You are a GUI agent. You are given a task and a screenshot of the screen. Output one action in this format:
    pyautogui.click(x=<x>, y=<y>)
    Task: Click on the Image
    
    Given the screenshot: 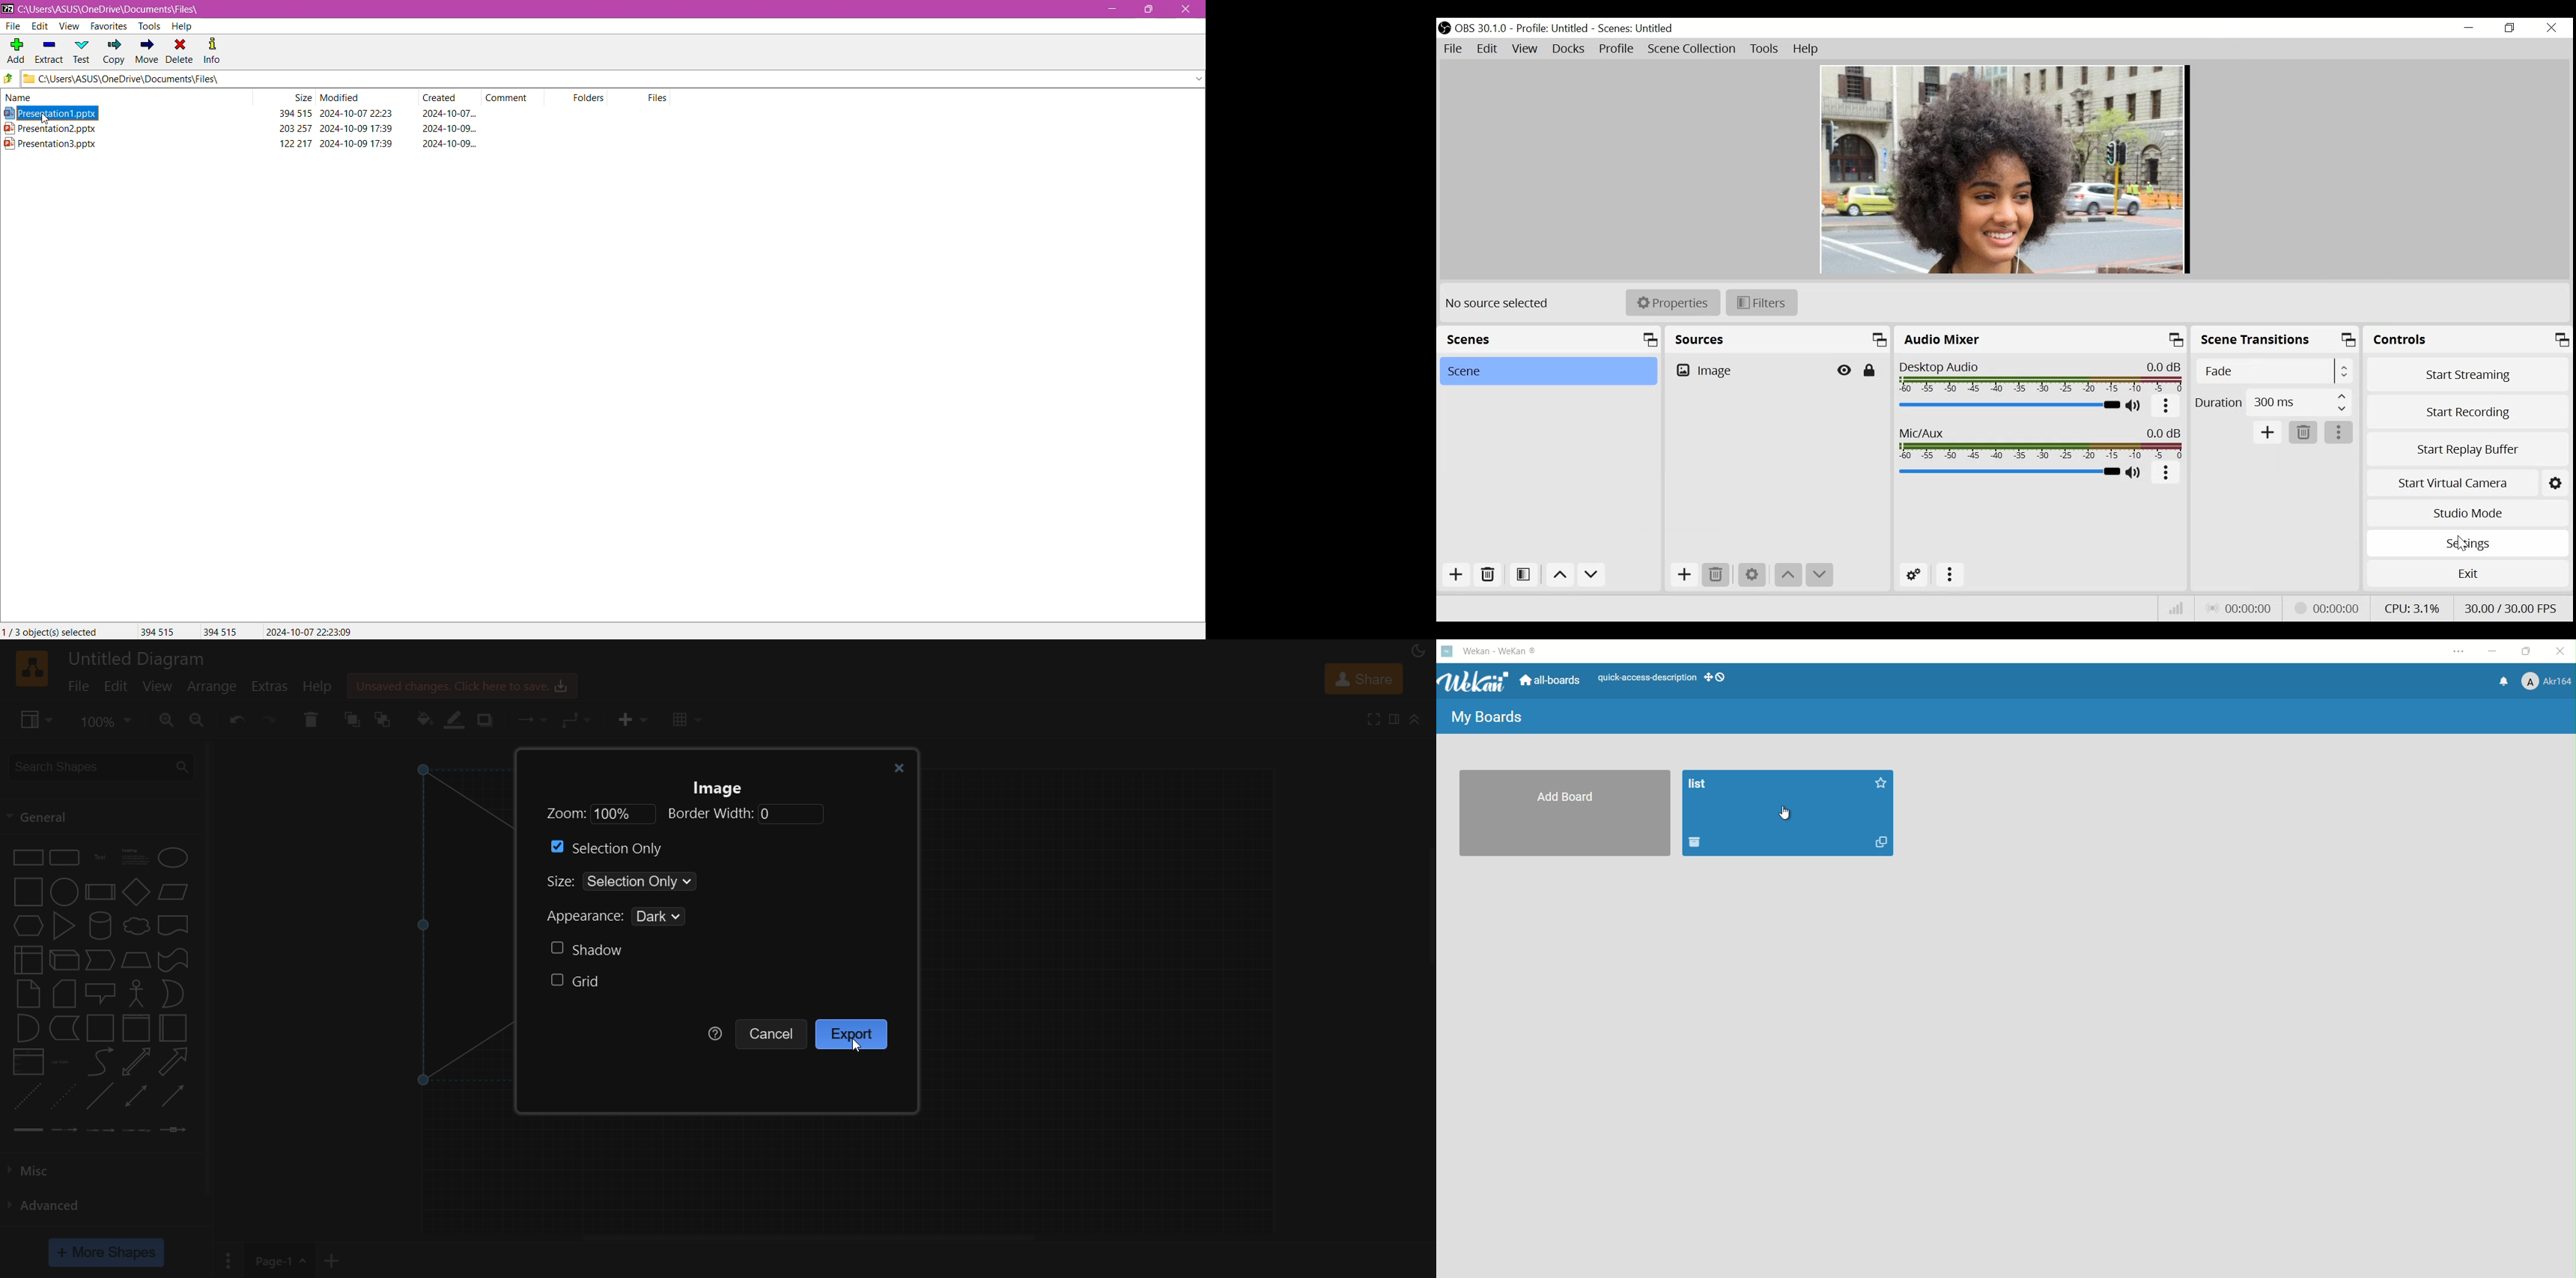 What is the action you would take?
    pyautogui.click(x=1750, y=370)
    